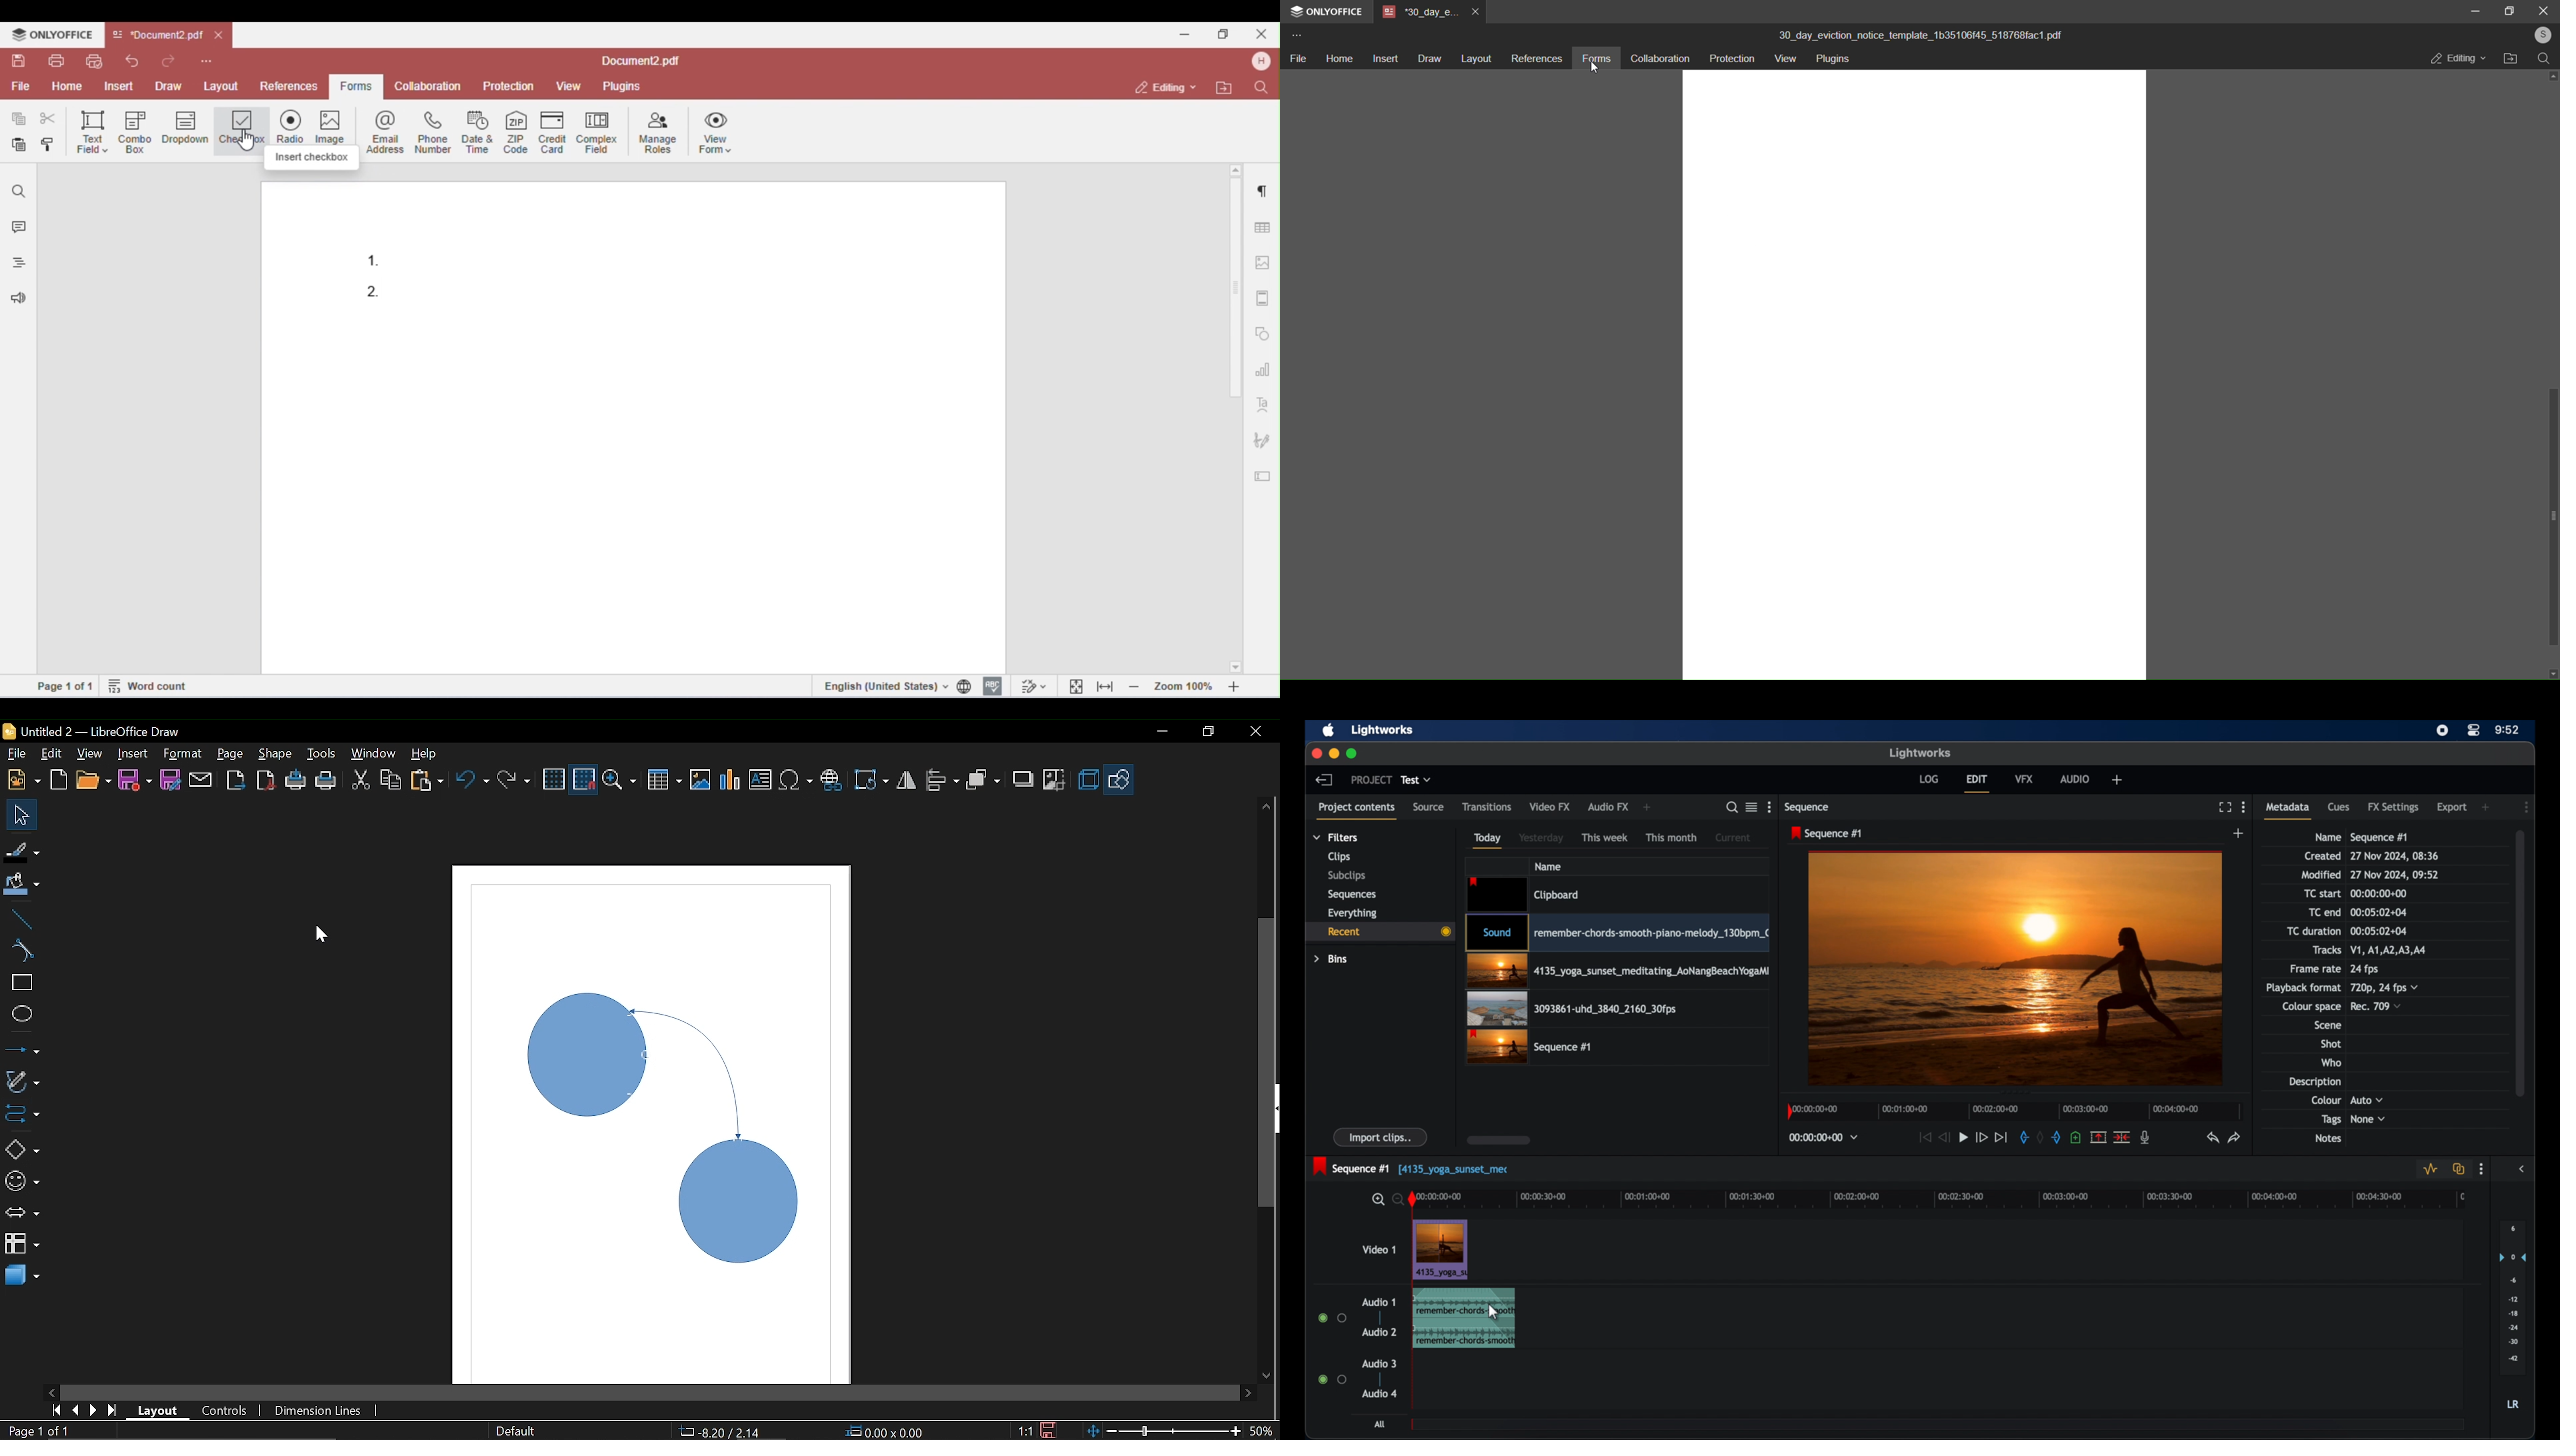  What do you see at coordinates (872, 778) in the screenshot?
I see `Rotate` at bounding box center [872, 778].